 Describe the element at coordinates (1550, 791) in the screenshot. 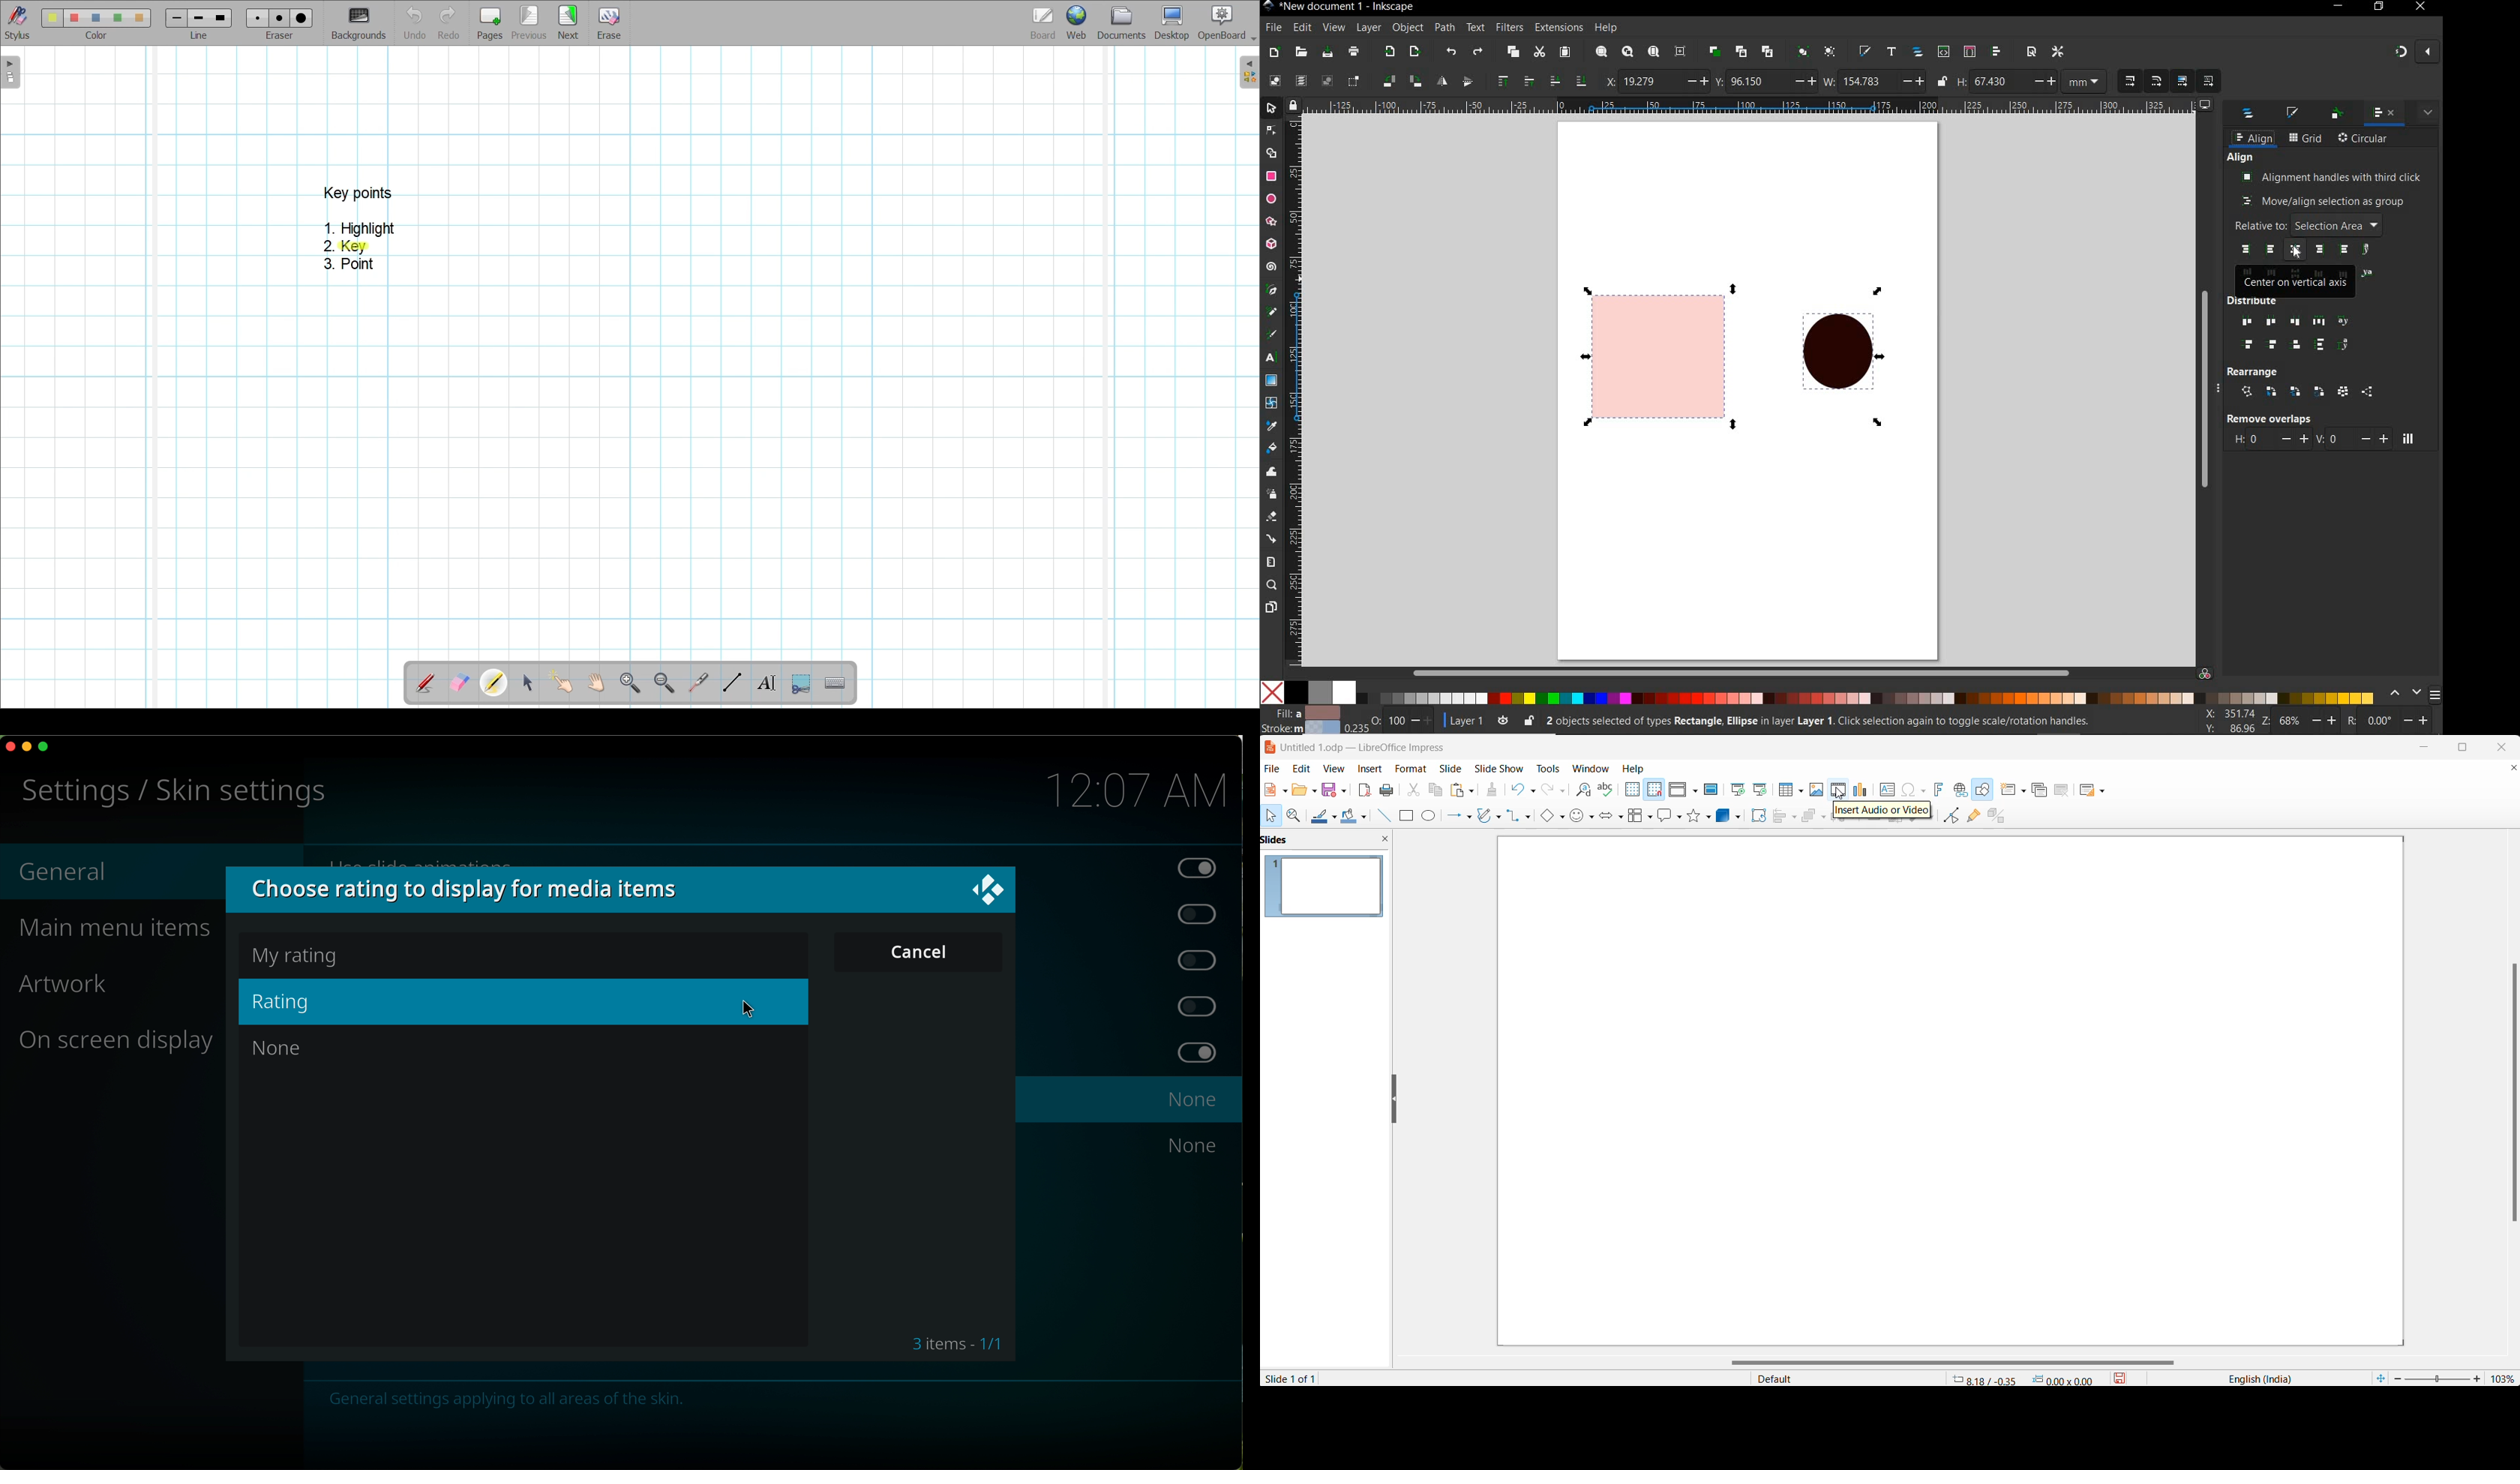

I see `redo` at that location.